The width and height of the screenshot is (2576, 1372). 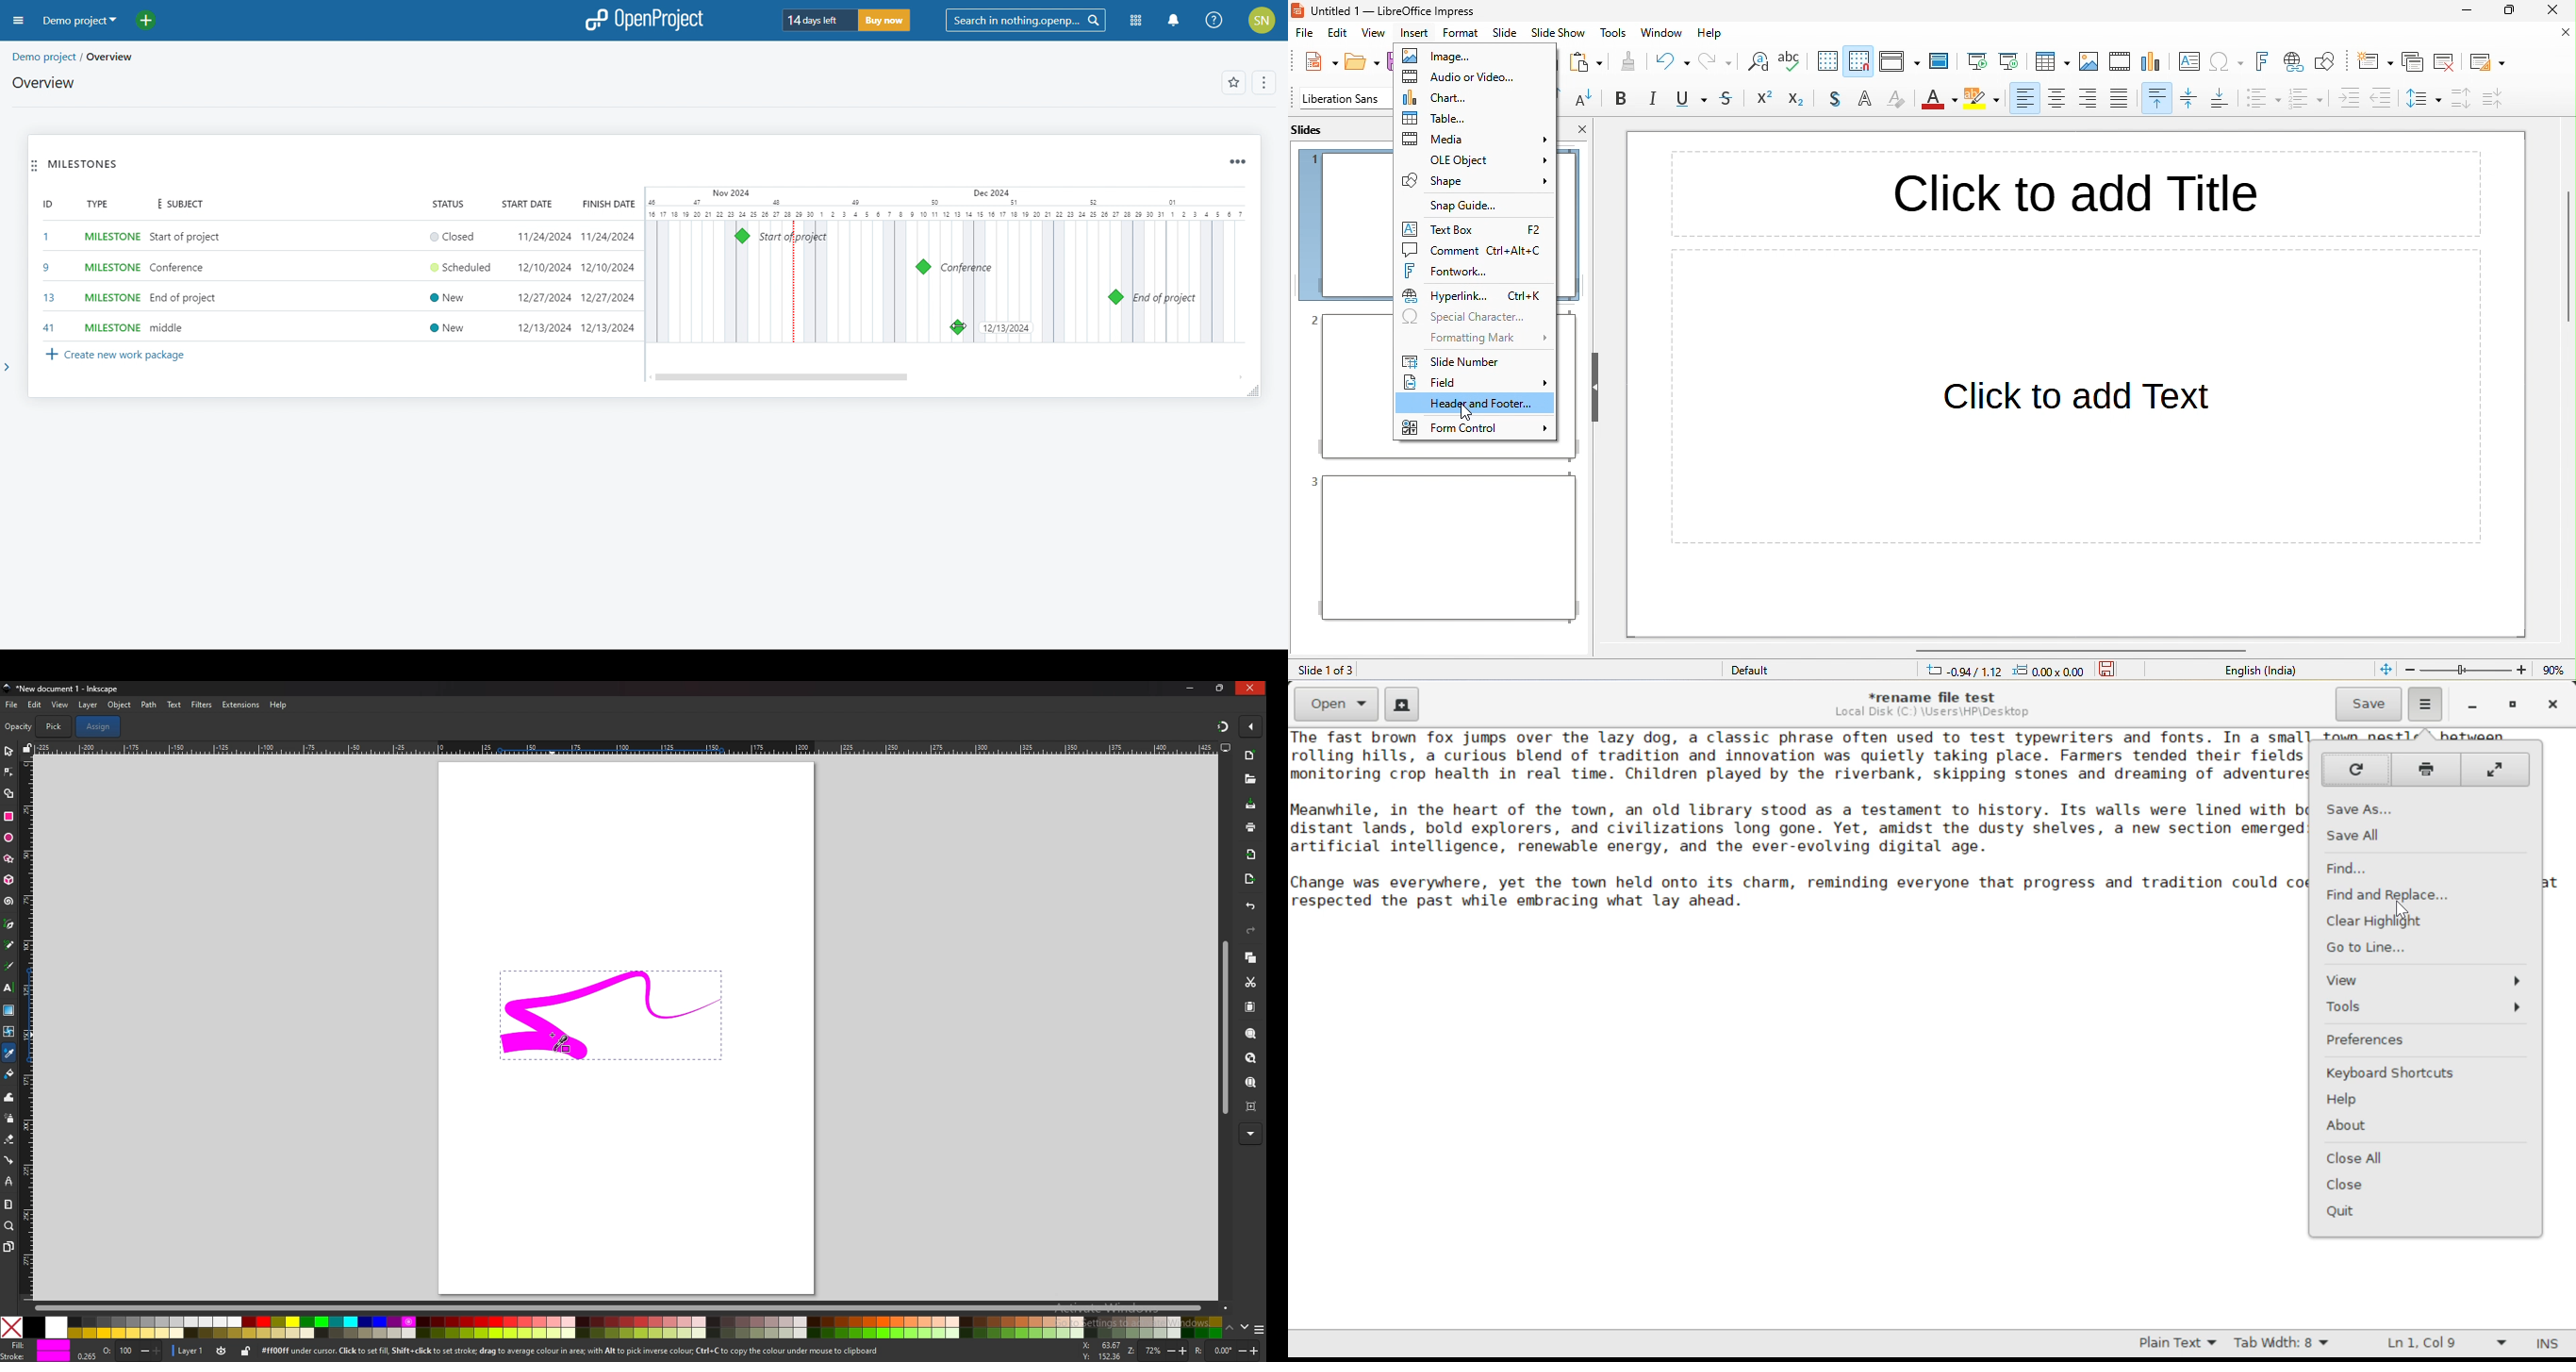 What do you see at coordinates (2223, 99) in the screenshot?
I see `align bottom` at bounding box center [2223, 99].